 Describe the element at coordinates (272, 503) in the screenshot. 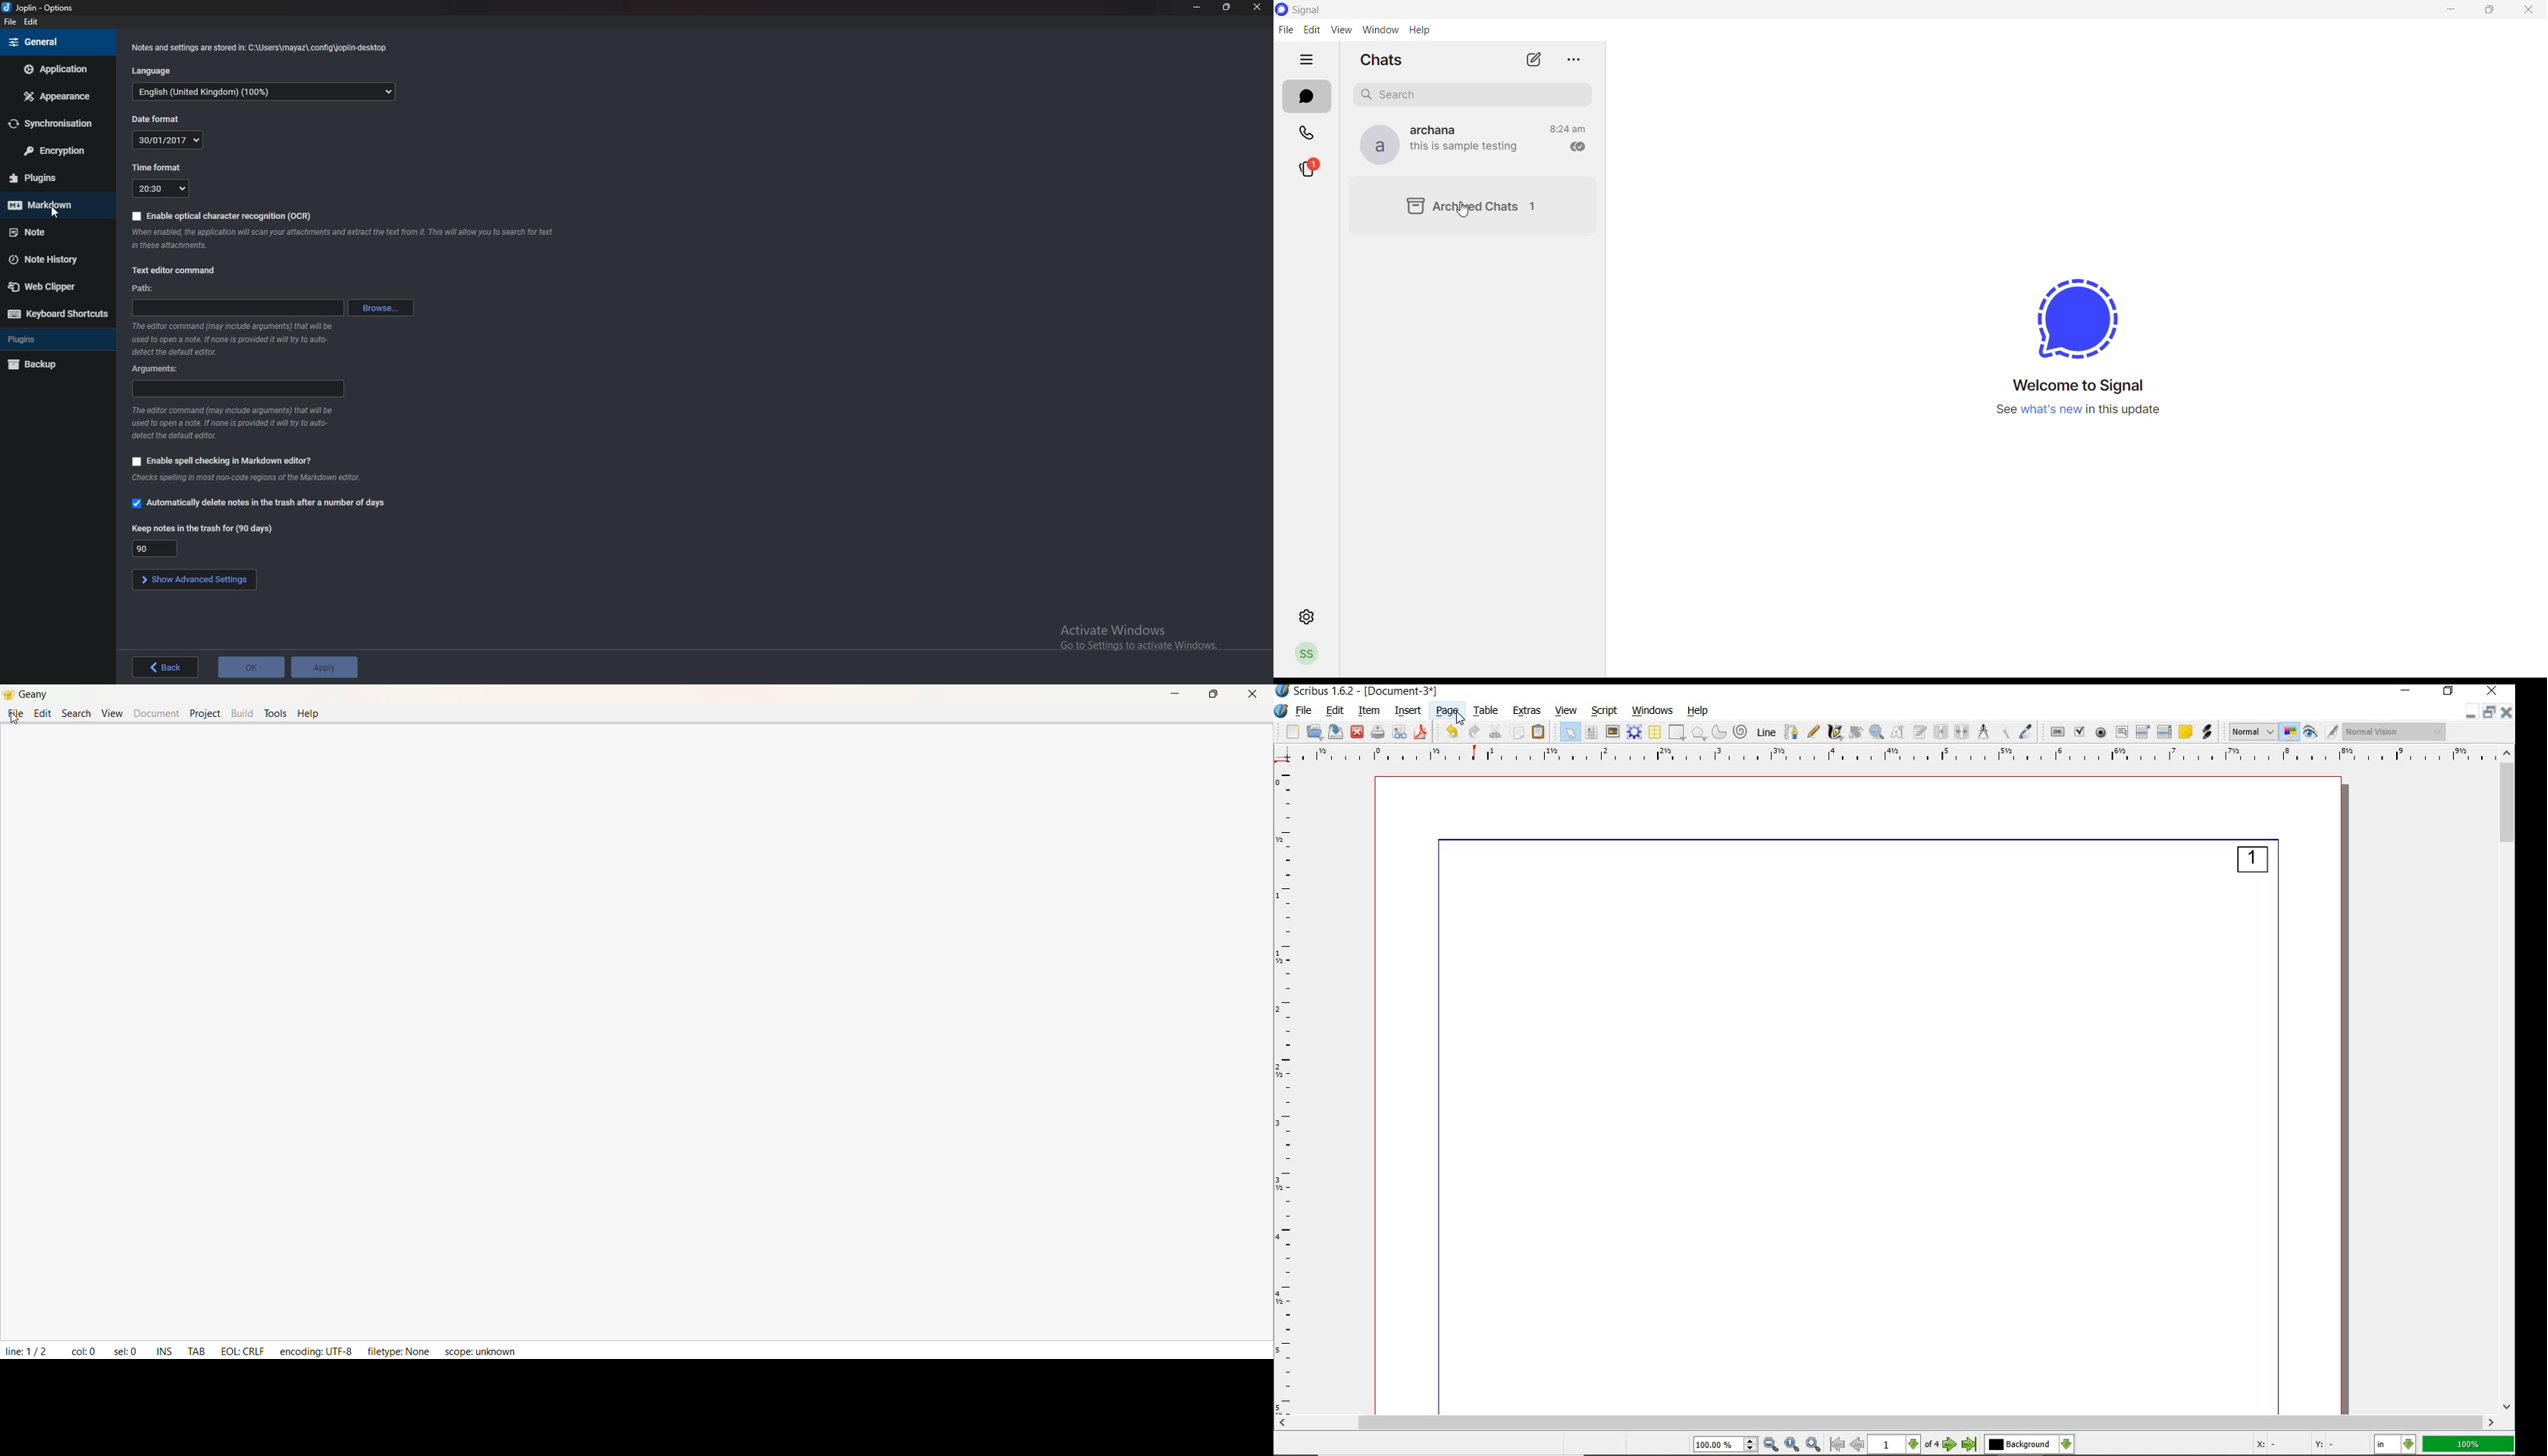

I see `Automatically delete notes` at that location.